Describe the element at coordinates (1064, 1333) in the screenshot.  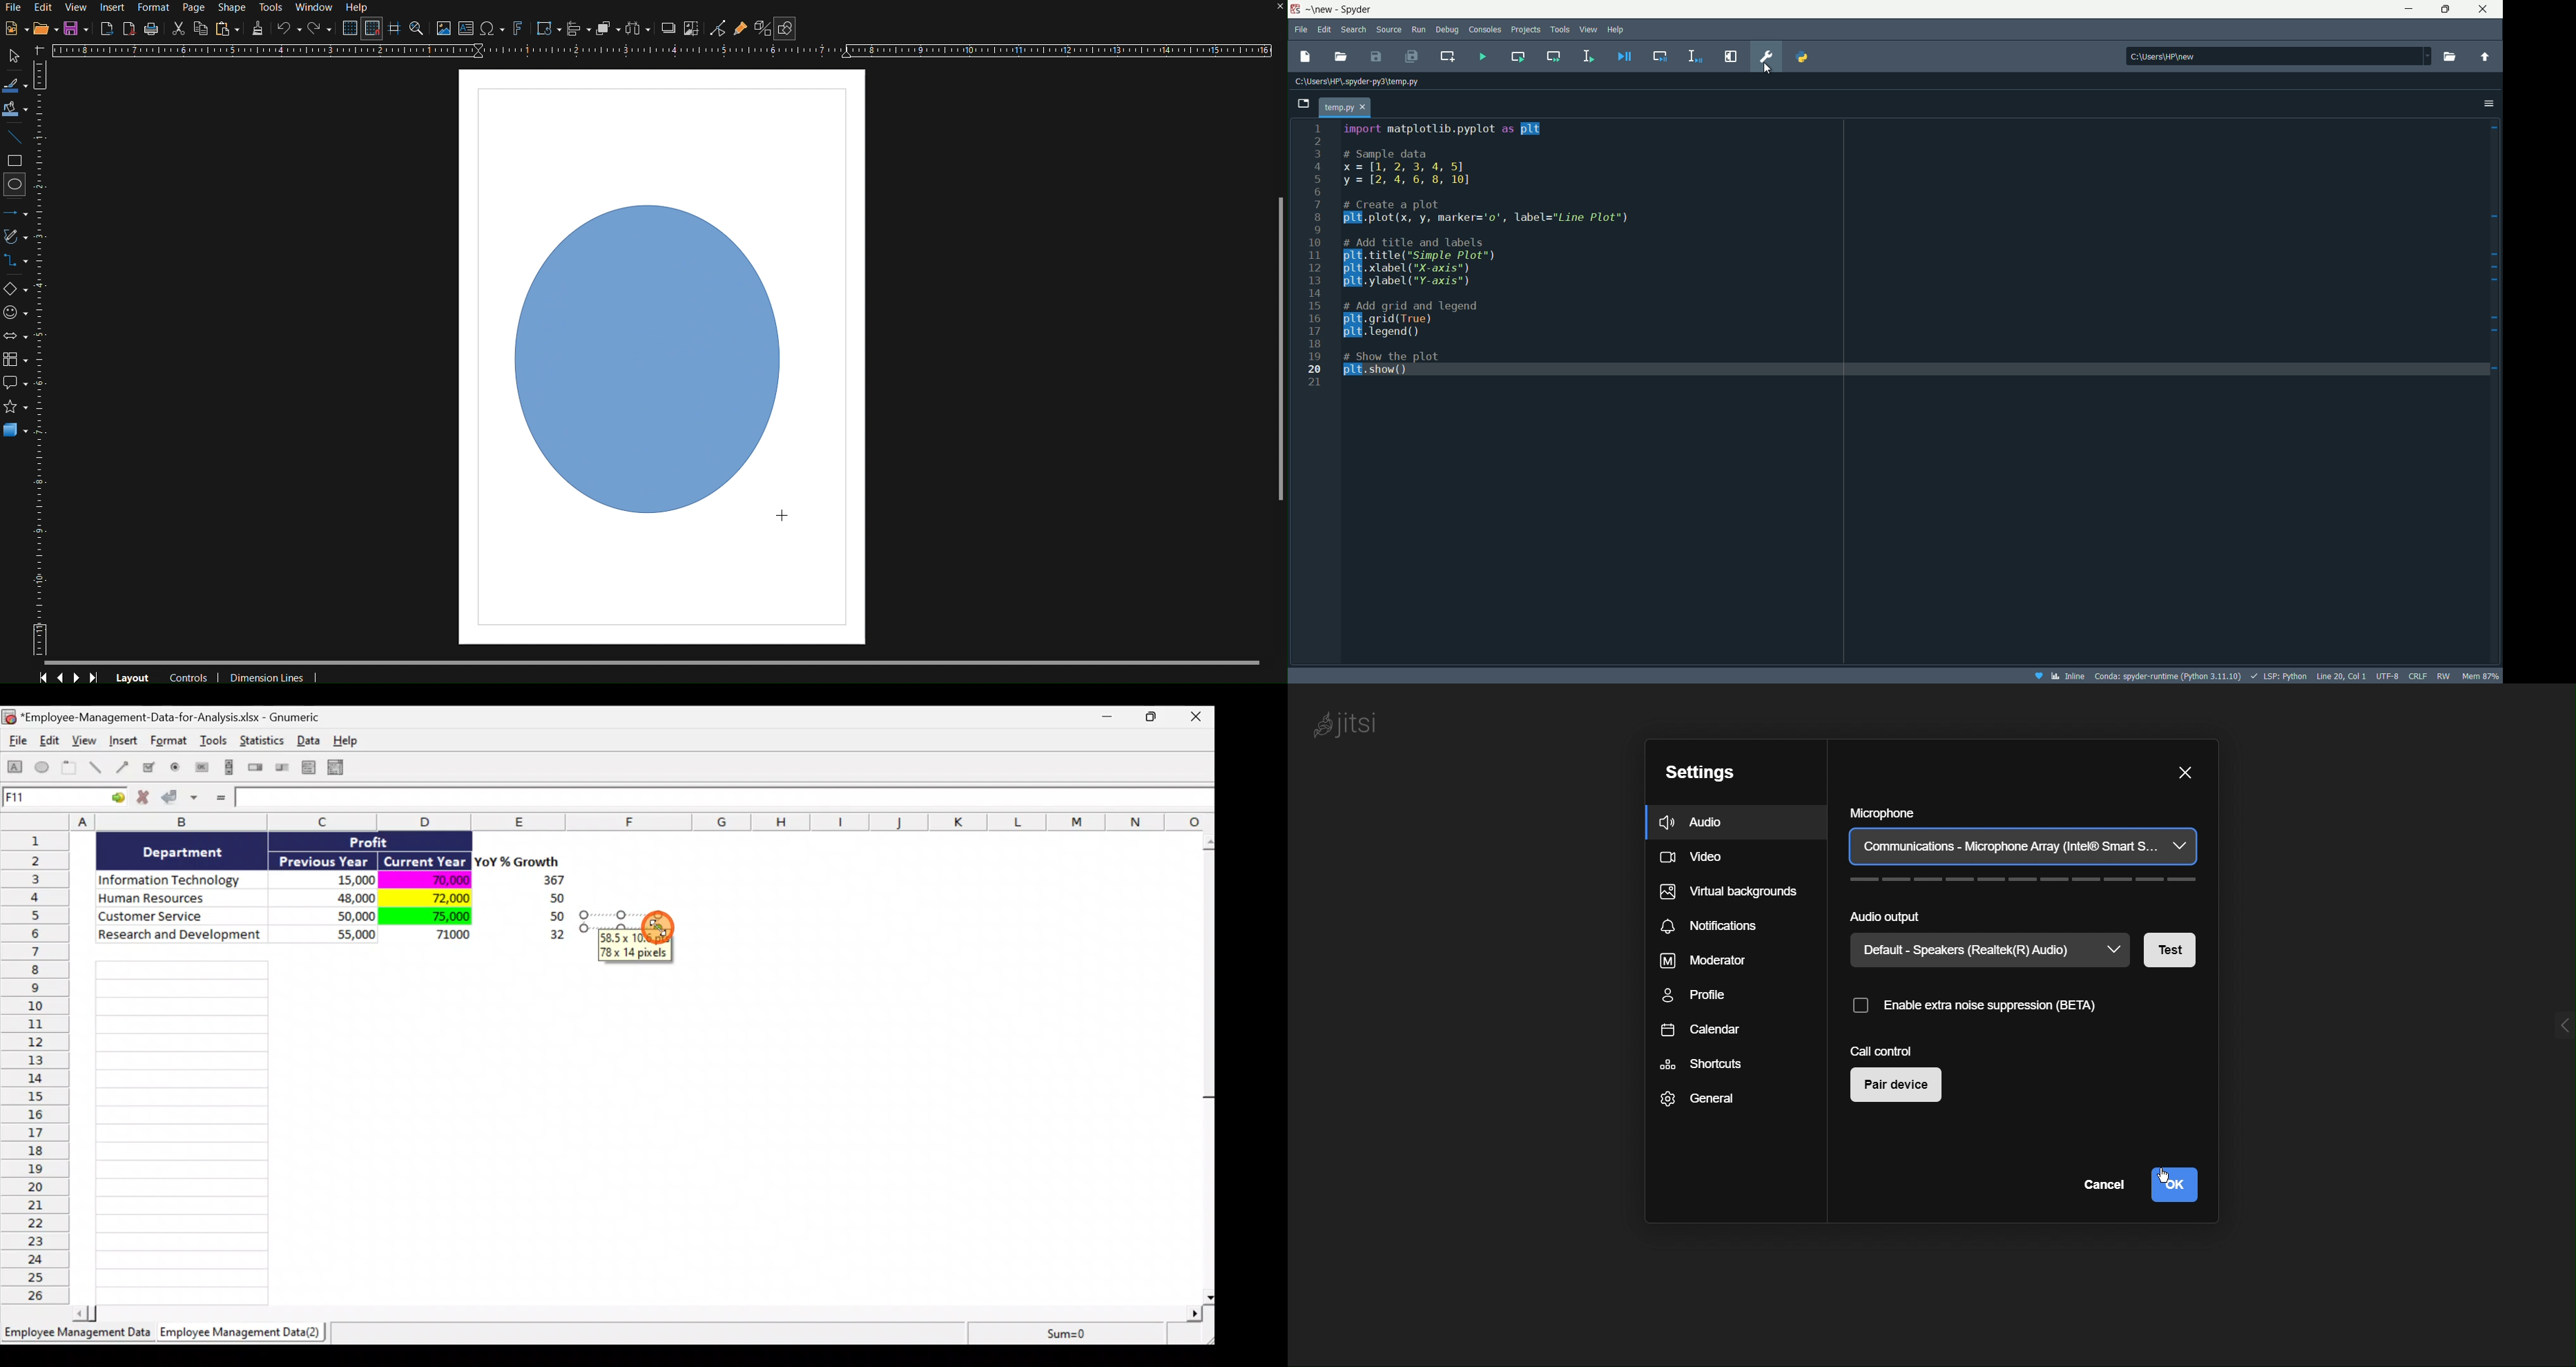
I see `Sum=0` at that location.